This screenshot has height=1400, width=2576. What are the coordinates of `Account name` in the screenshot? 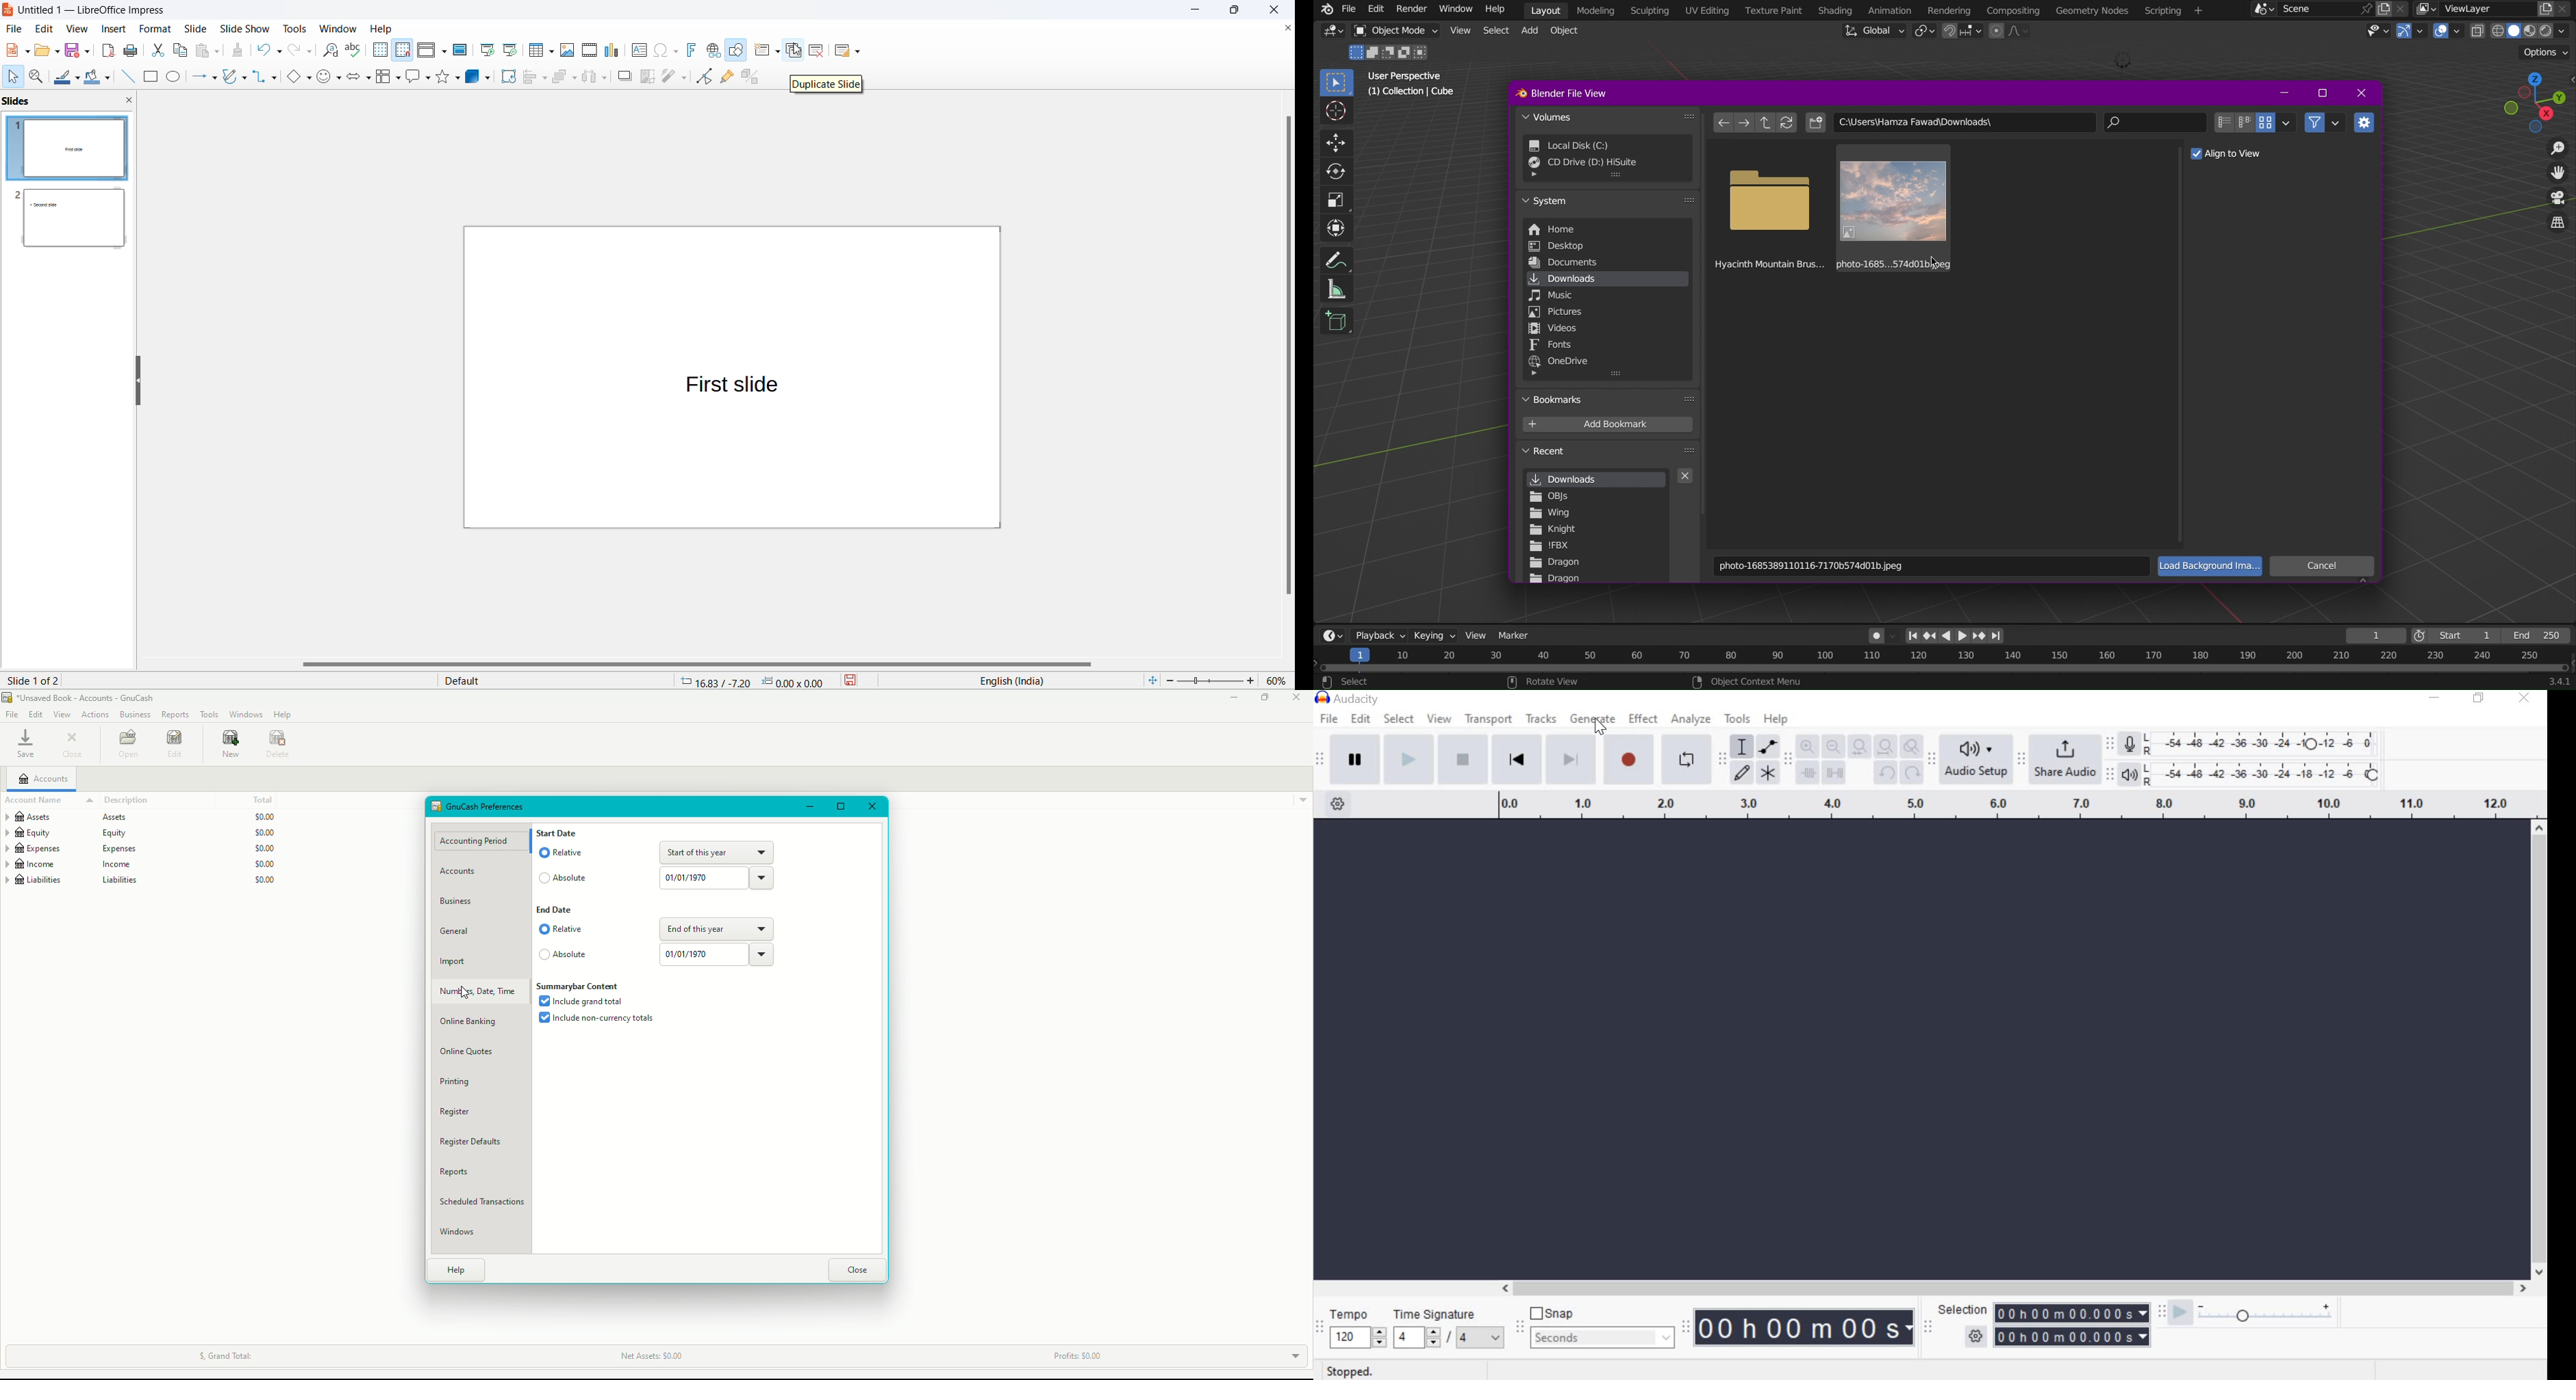 It's located at (36, 799).